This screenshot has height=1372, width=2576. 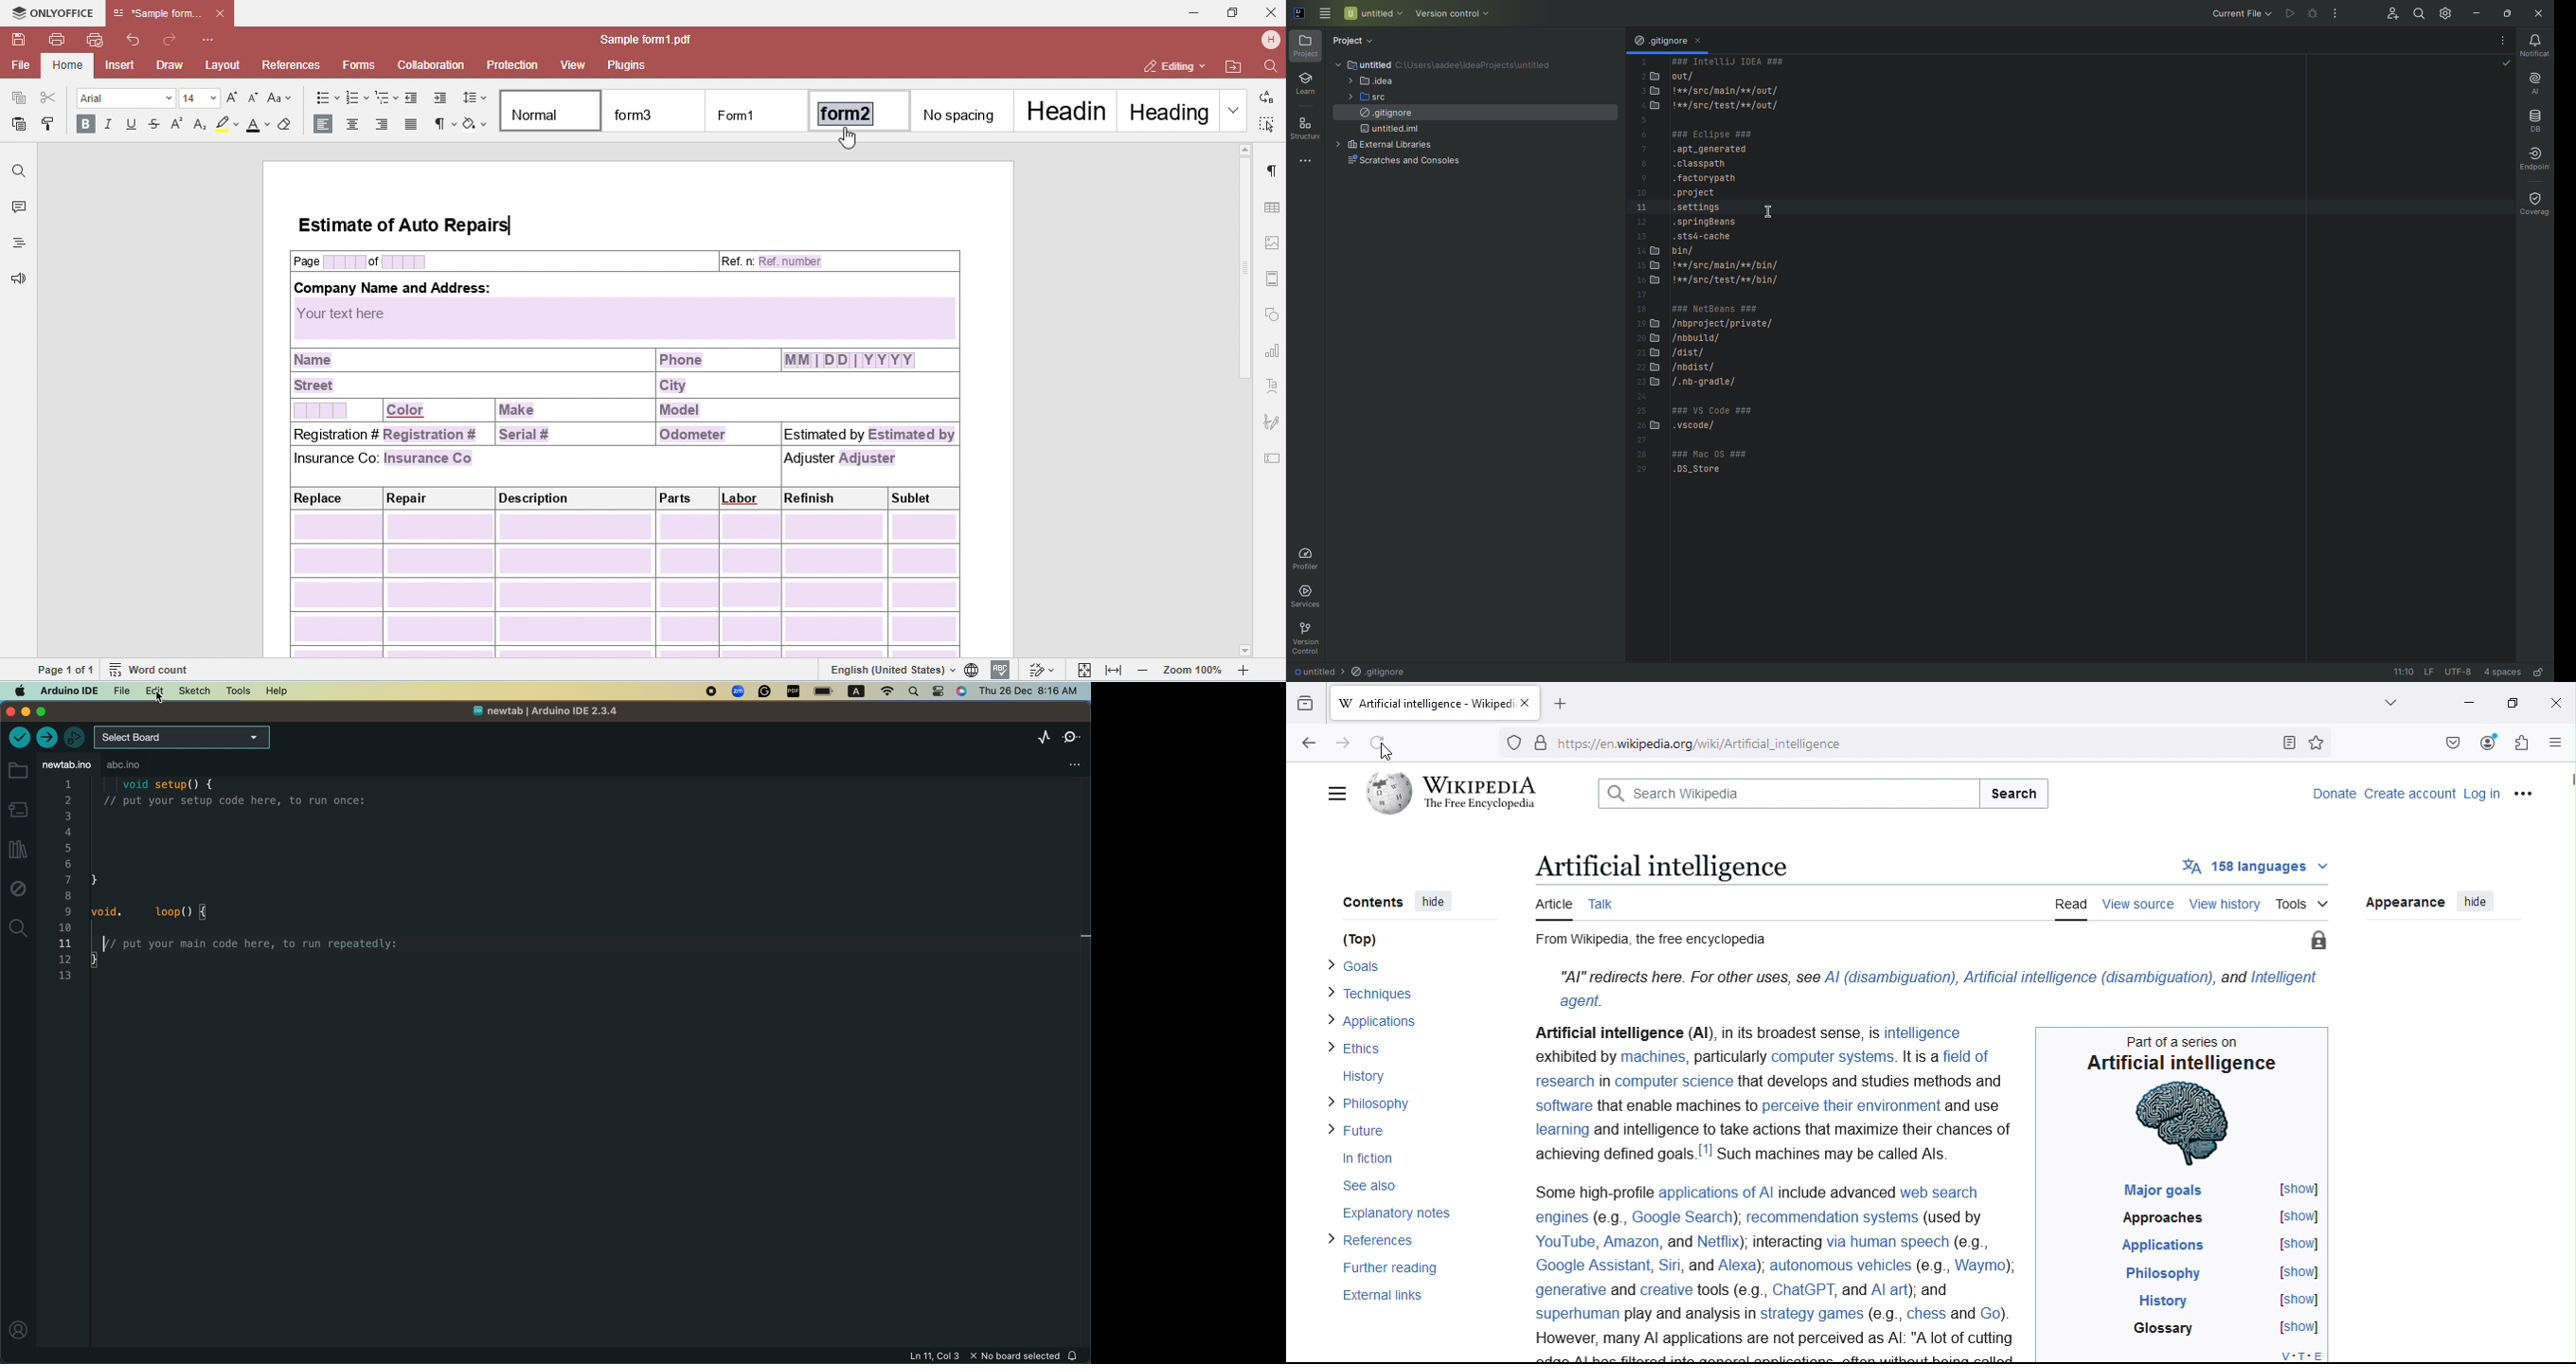 What do you see at coordinates (1312, 745) in the screenshot?
I see `Go back to one page` at bounding box center [1312, 745].